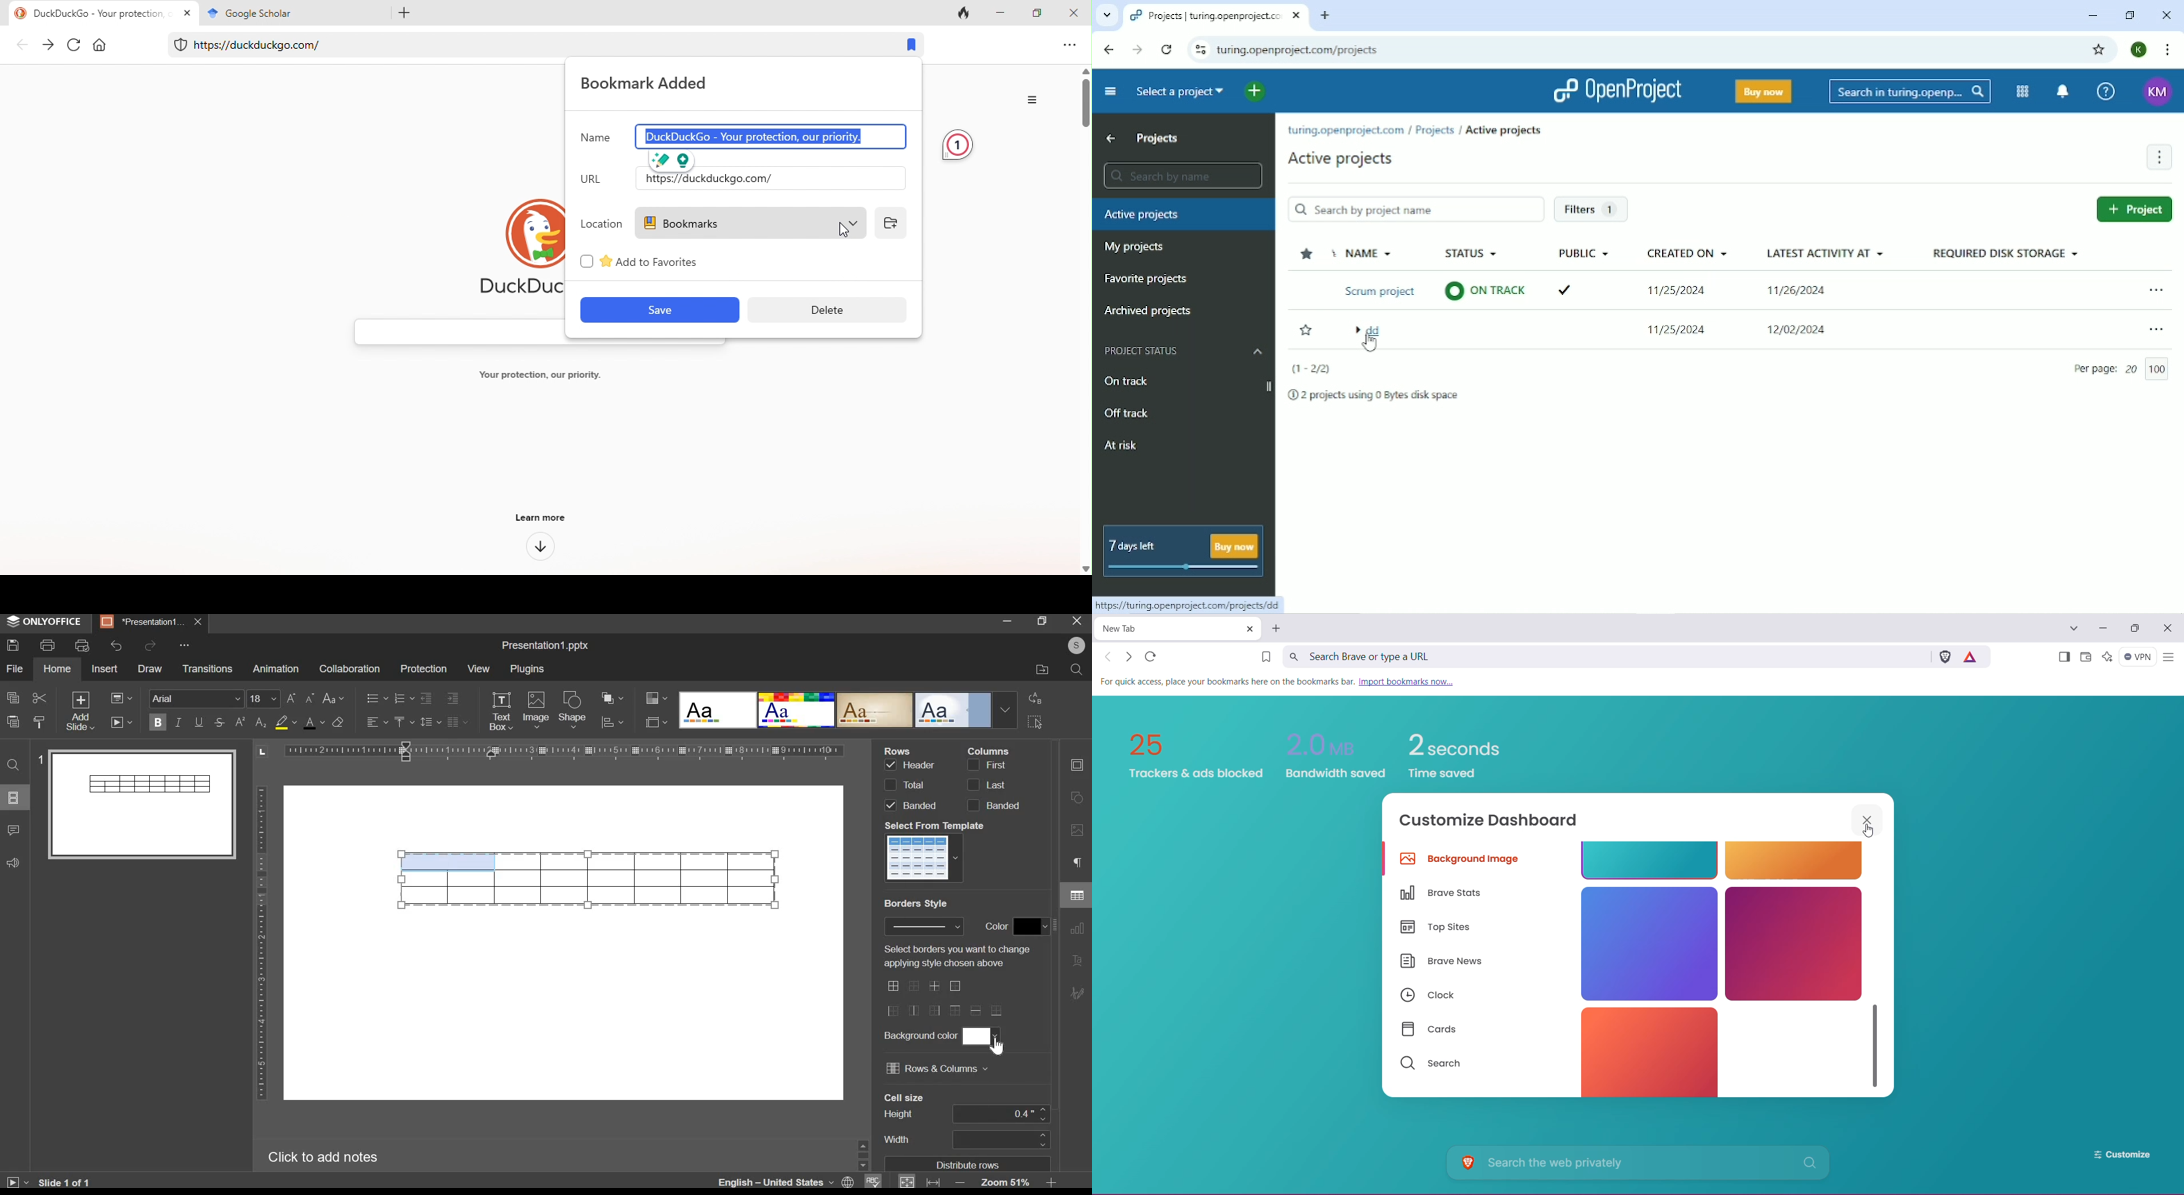  Describe the element at coordinates (376, 697) in the screenshot. I see `bullets` at that location.